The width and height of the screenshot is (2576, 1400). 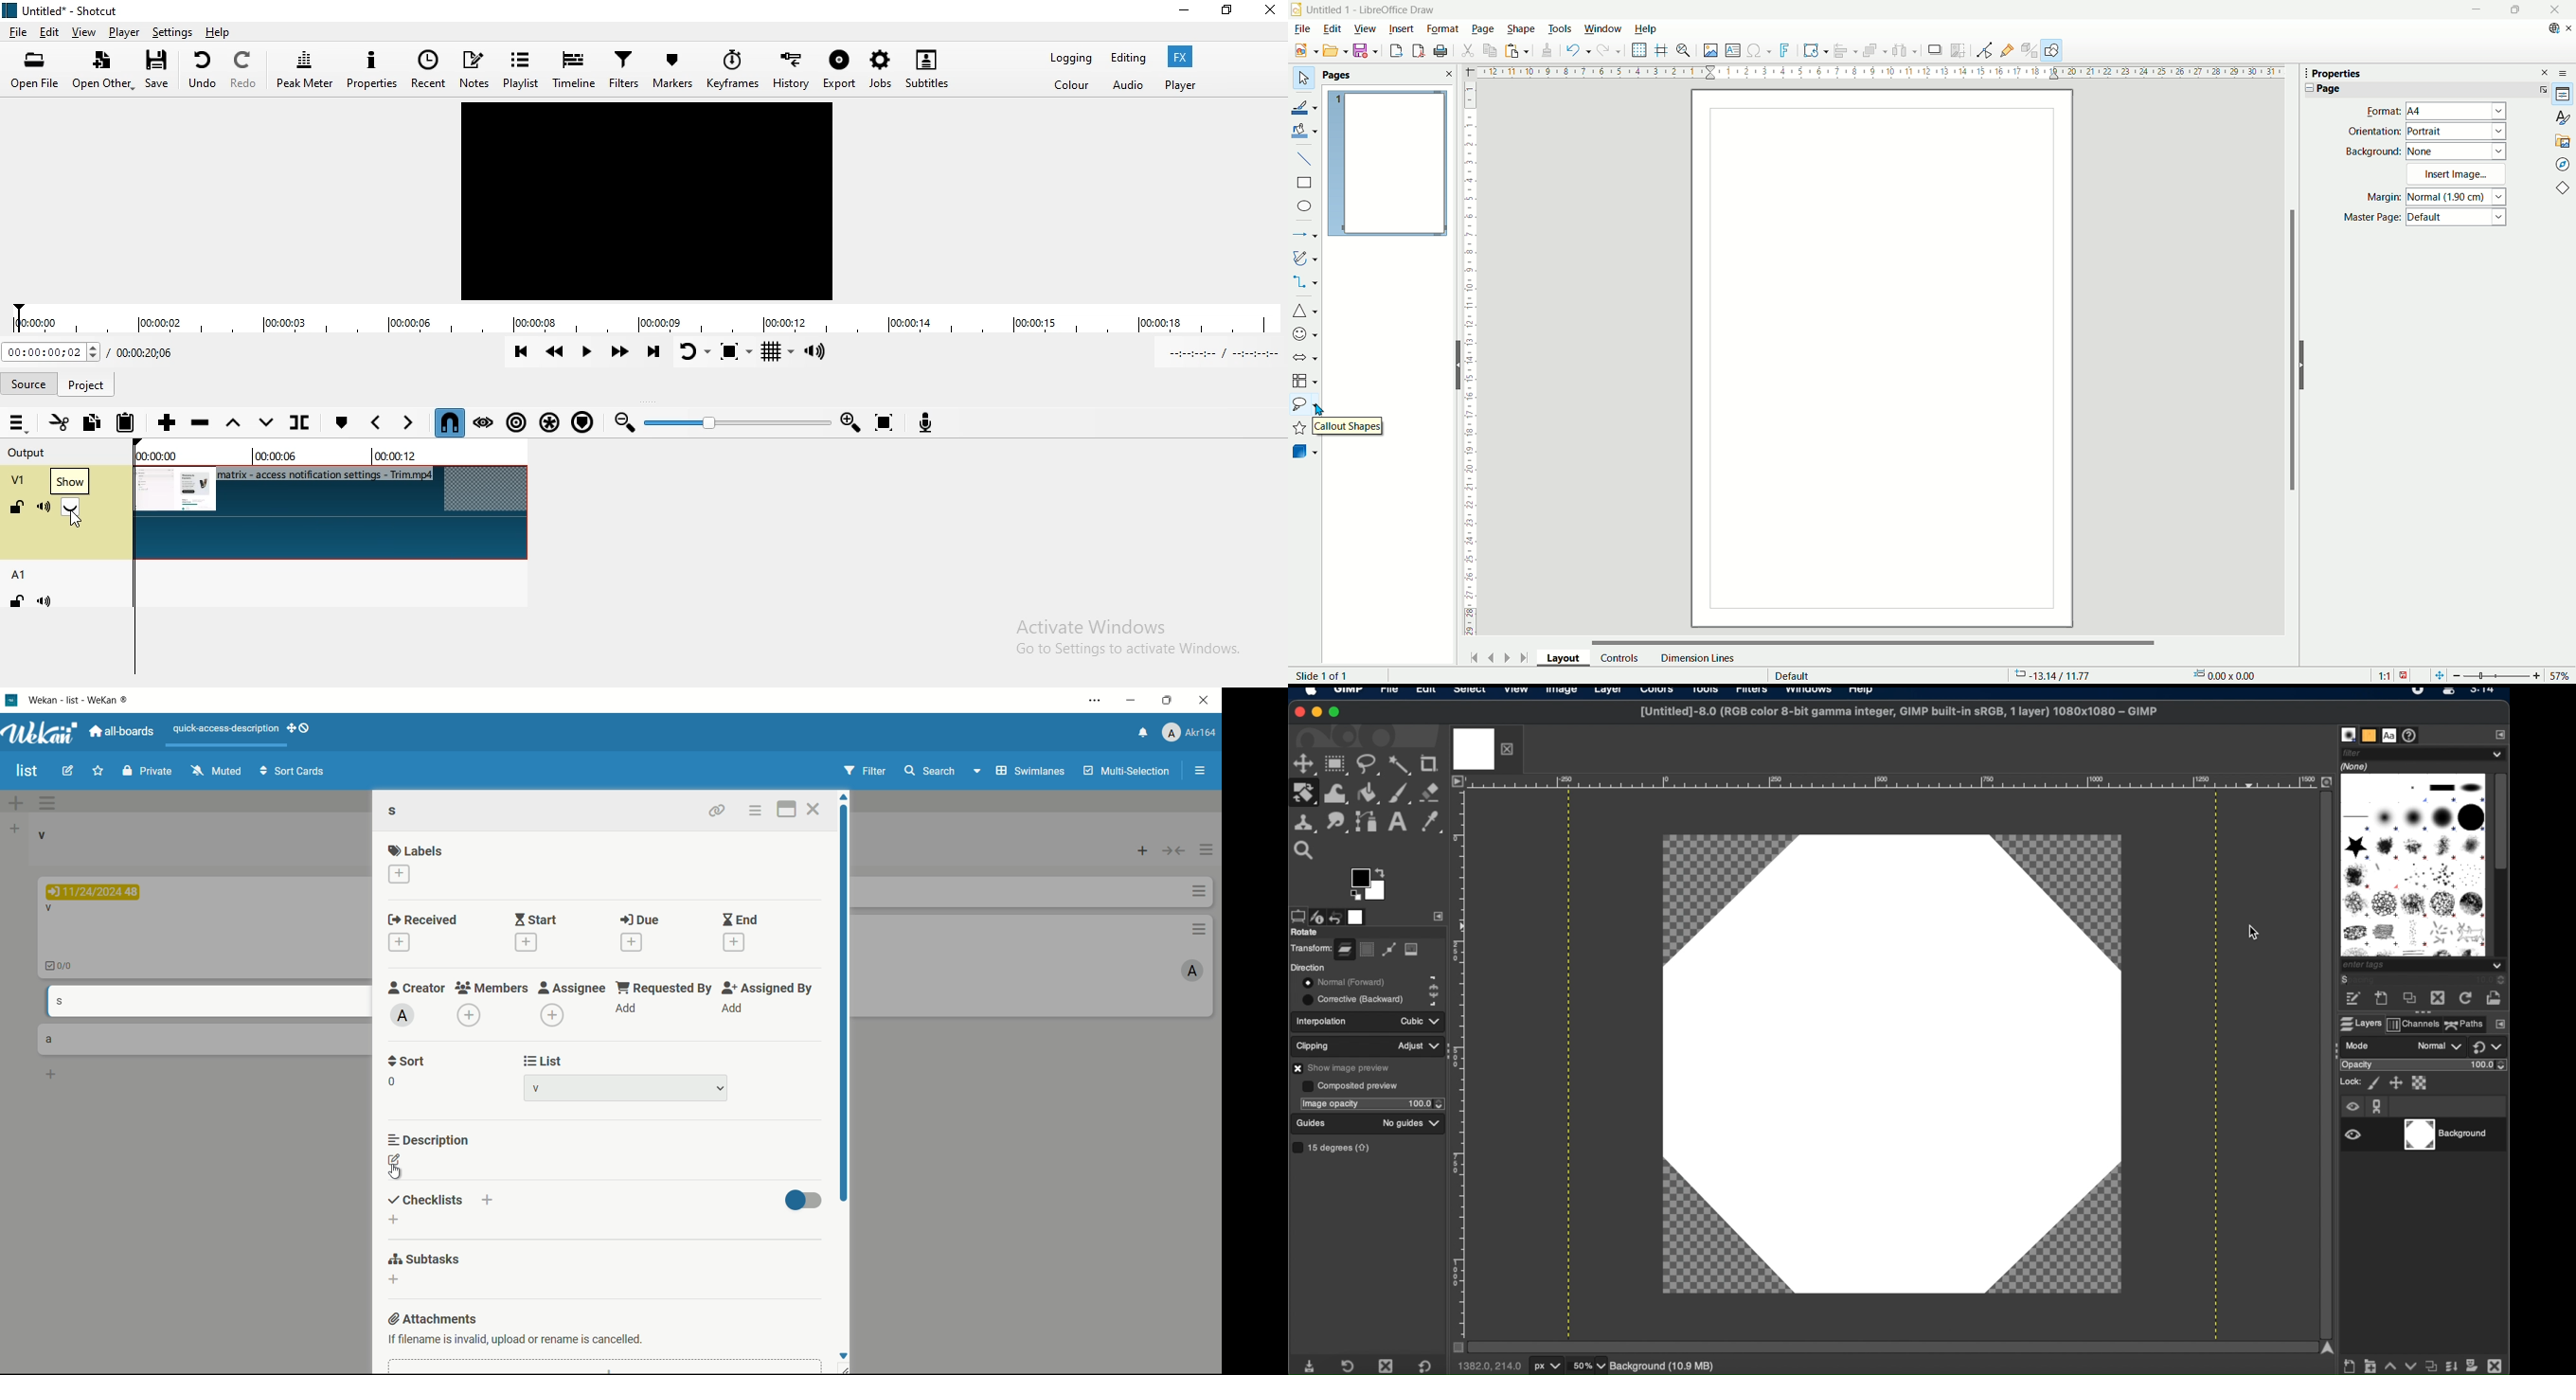 I want to click on filters, so click(x=1755, y=694).